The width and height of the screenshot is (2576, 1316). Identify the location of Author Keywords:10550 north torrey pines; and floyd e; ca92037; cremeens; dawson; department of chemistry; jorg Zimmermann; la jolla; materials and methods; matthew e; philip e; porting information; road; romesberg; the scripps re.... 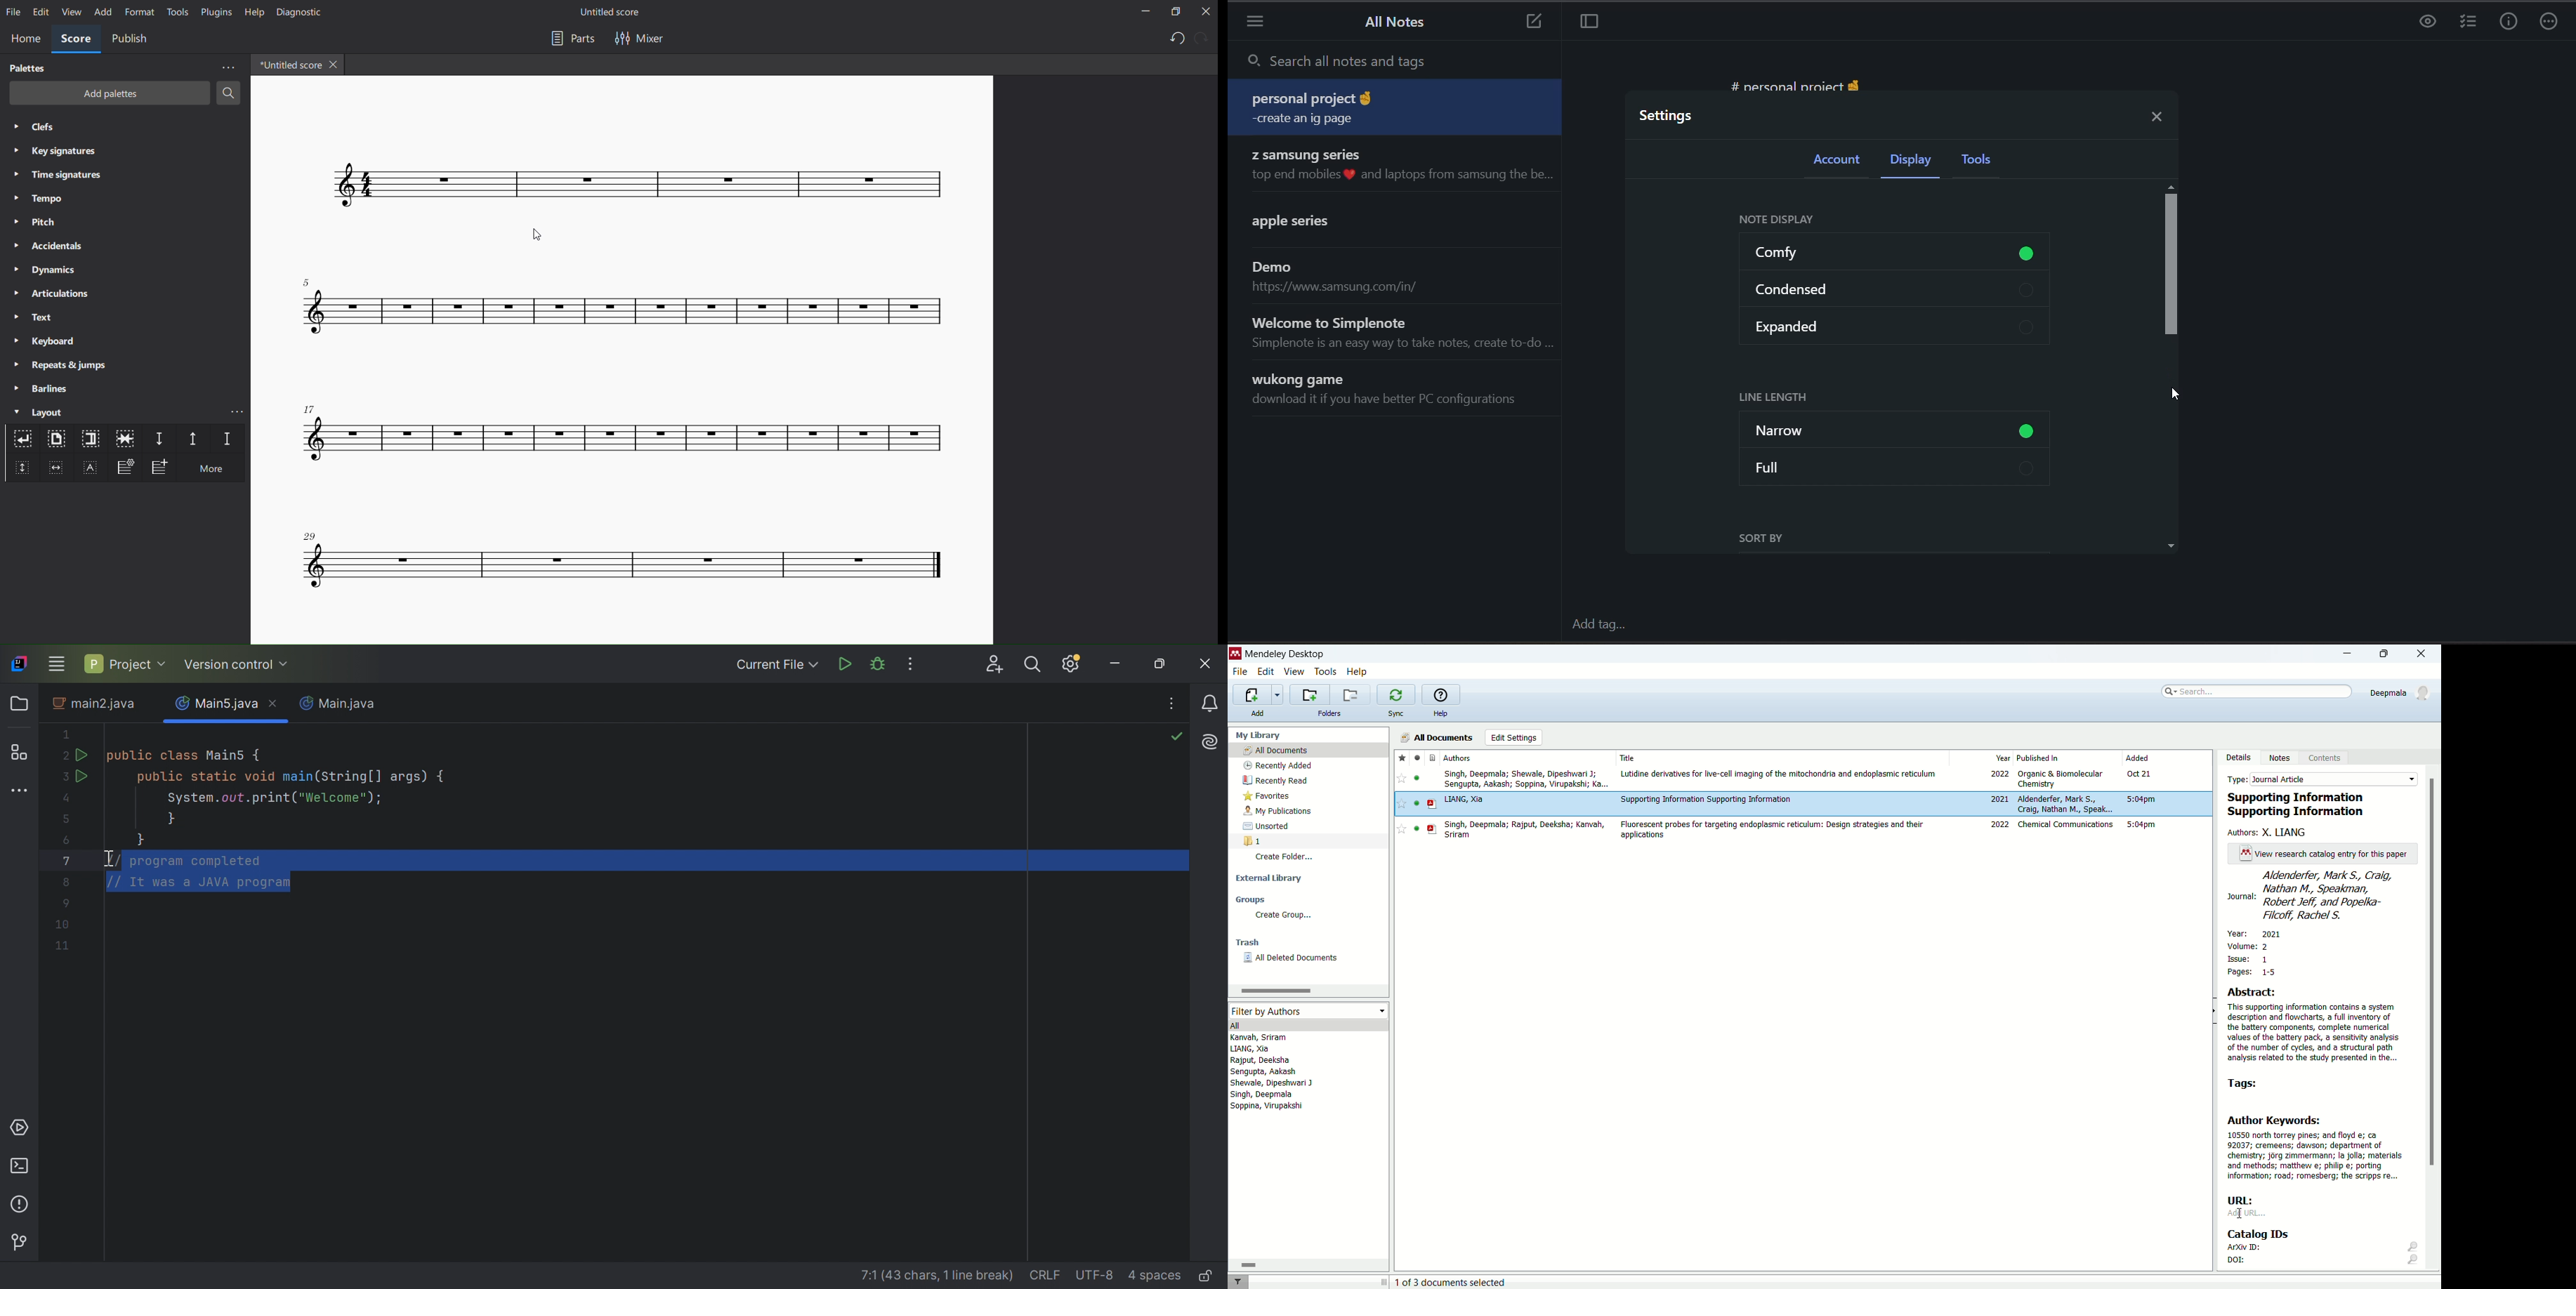
(2315, 1147).